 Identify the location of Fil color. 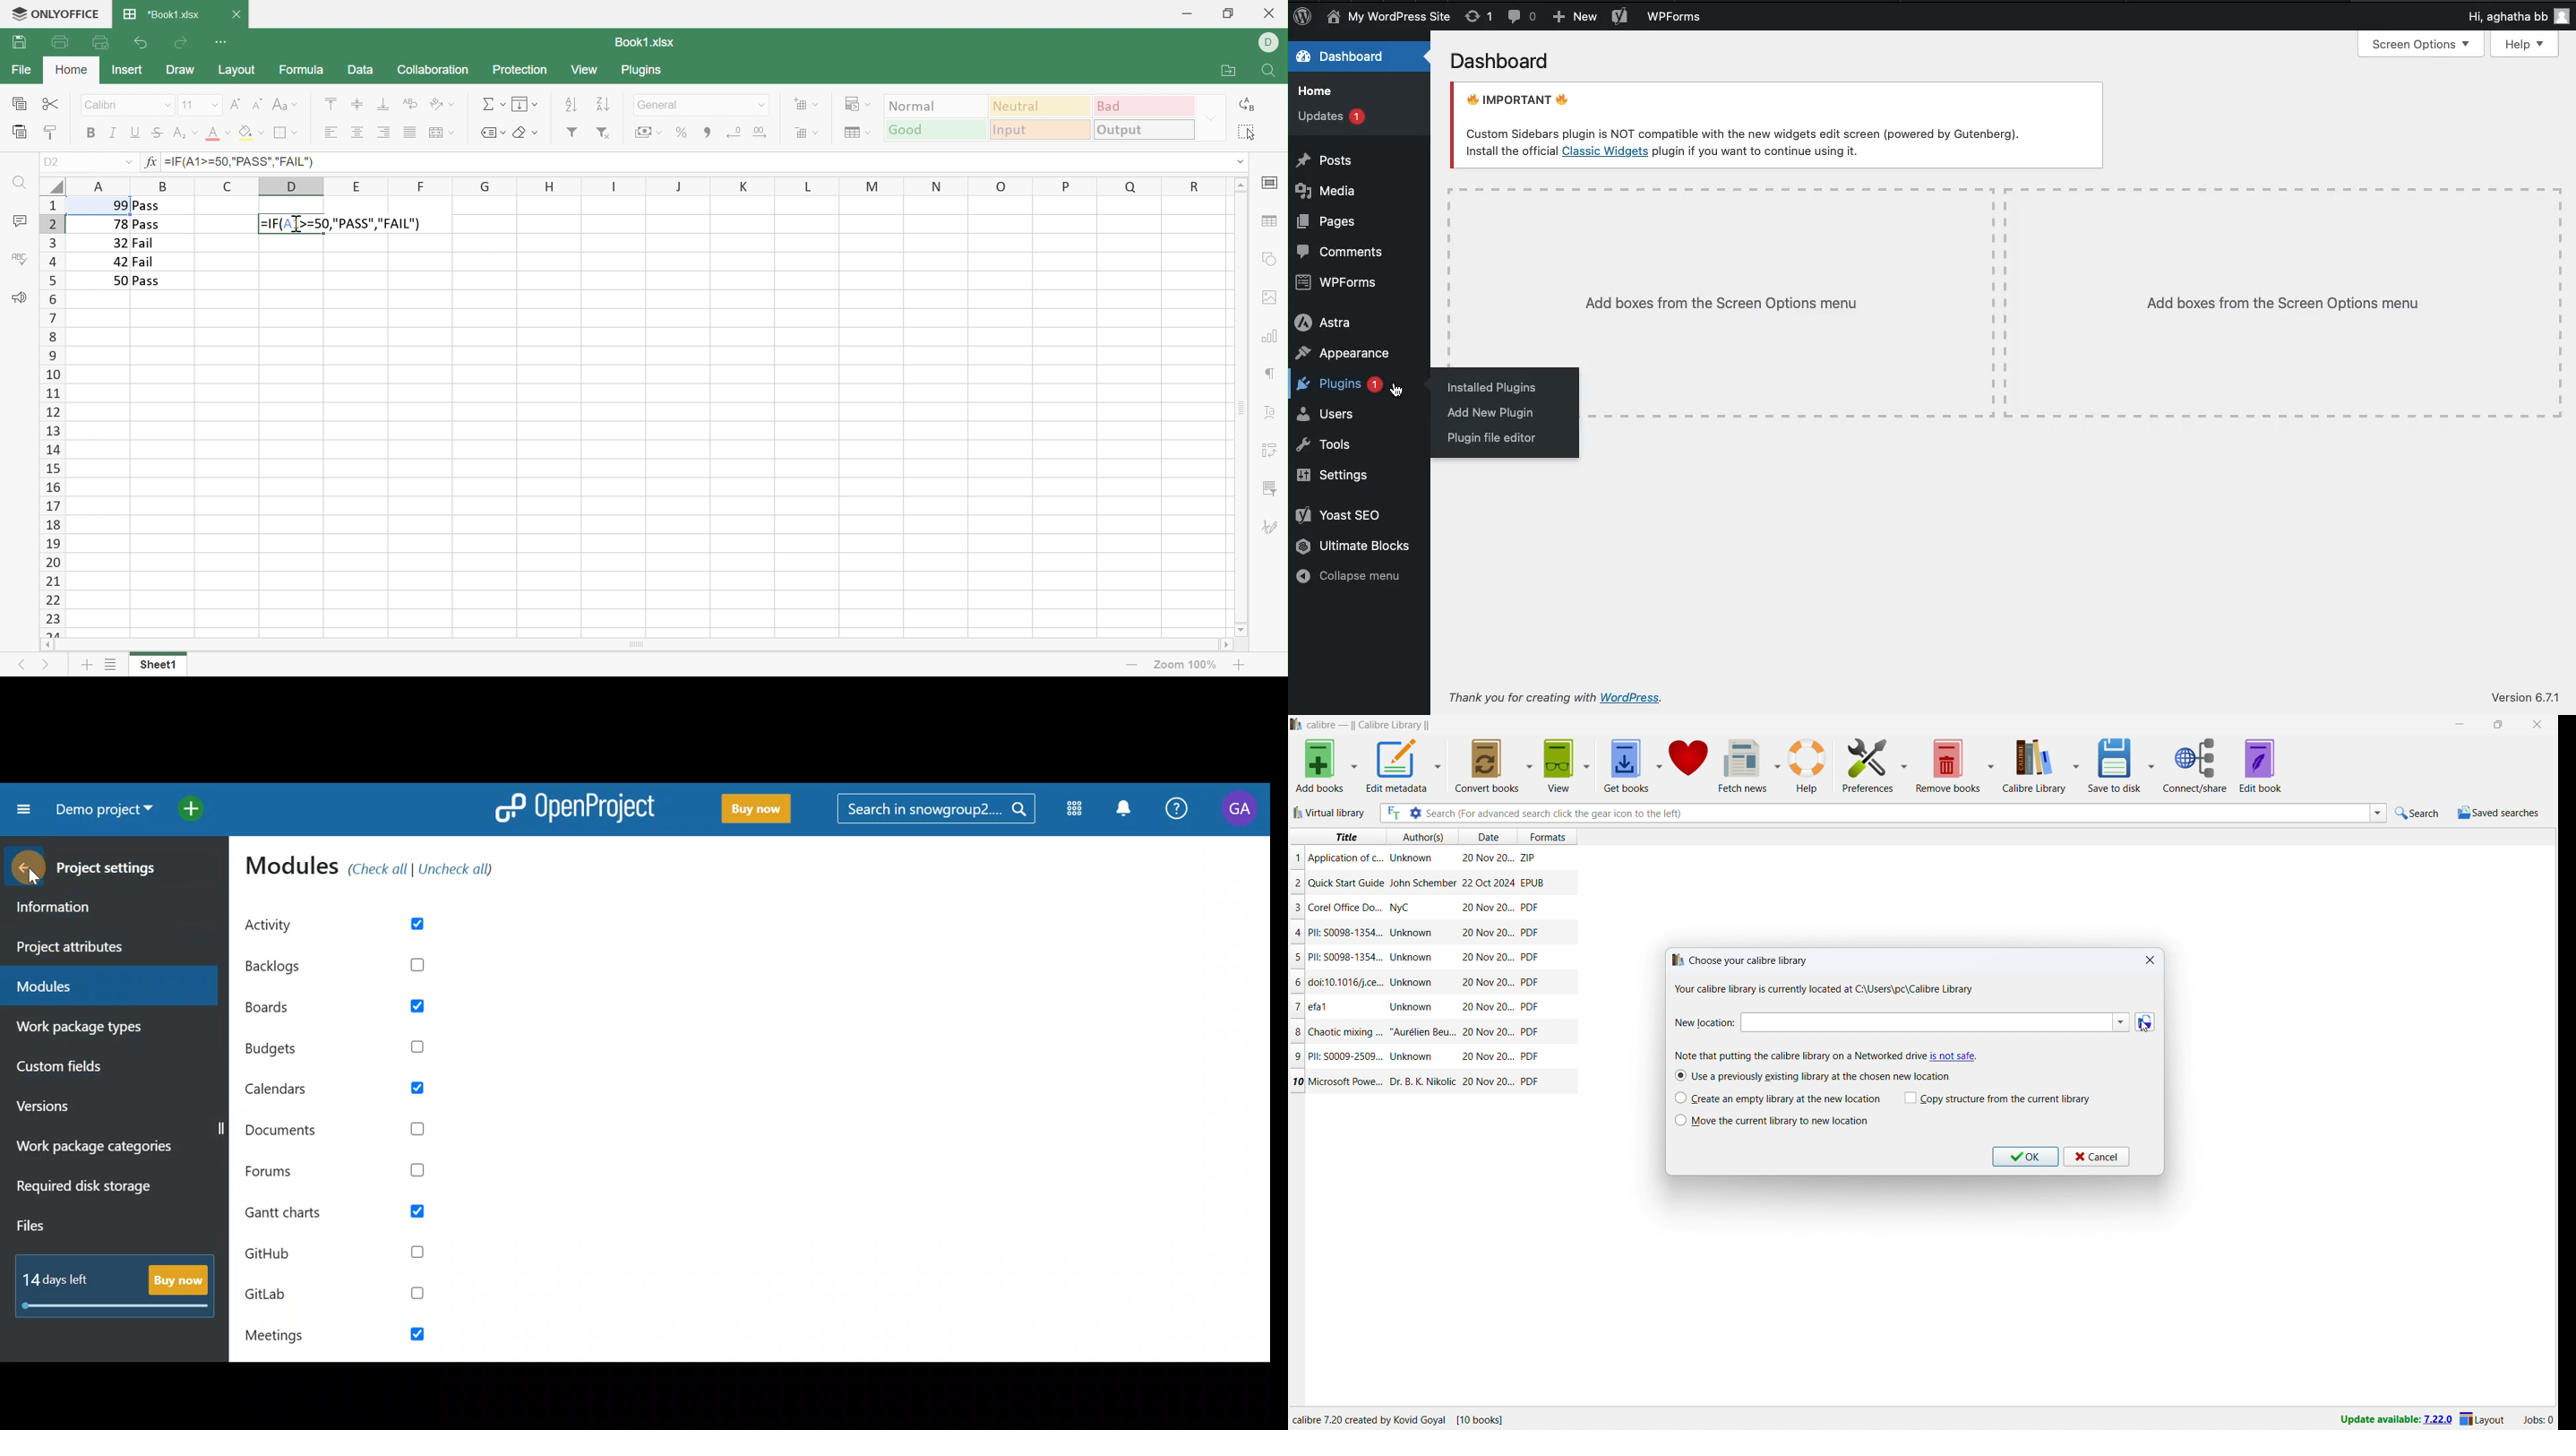
(251, 132).